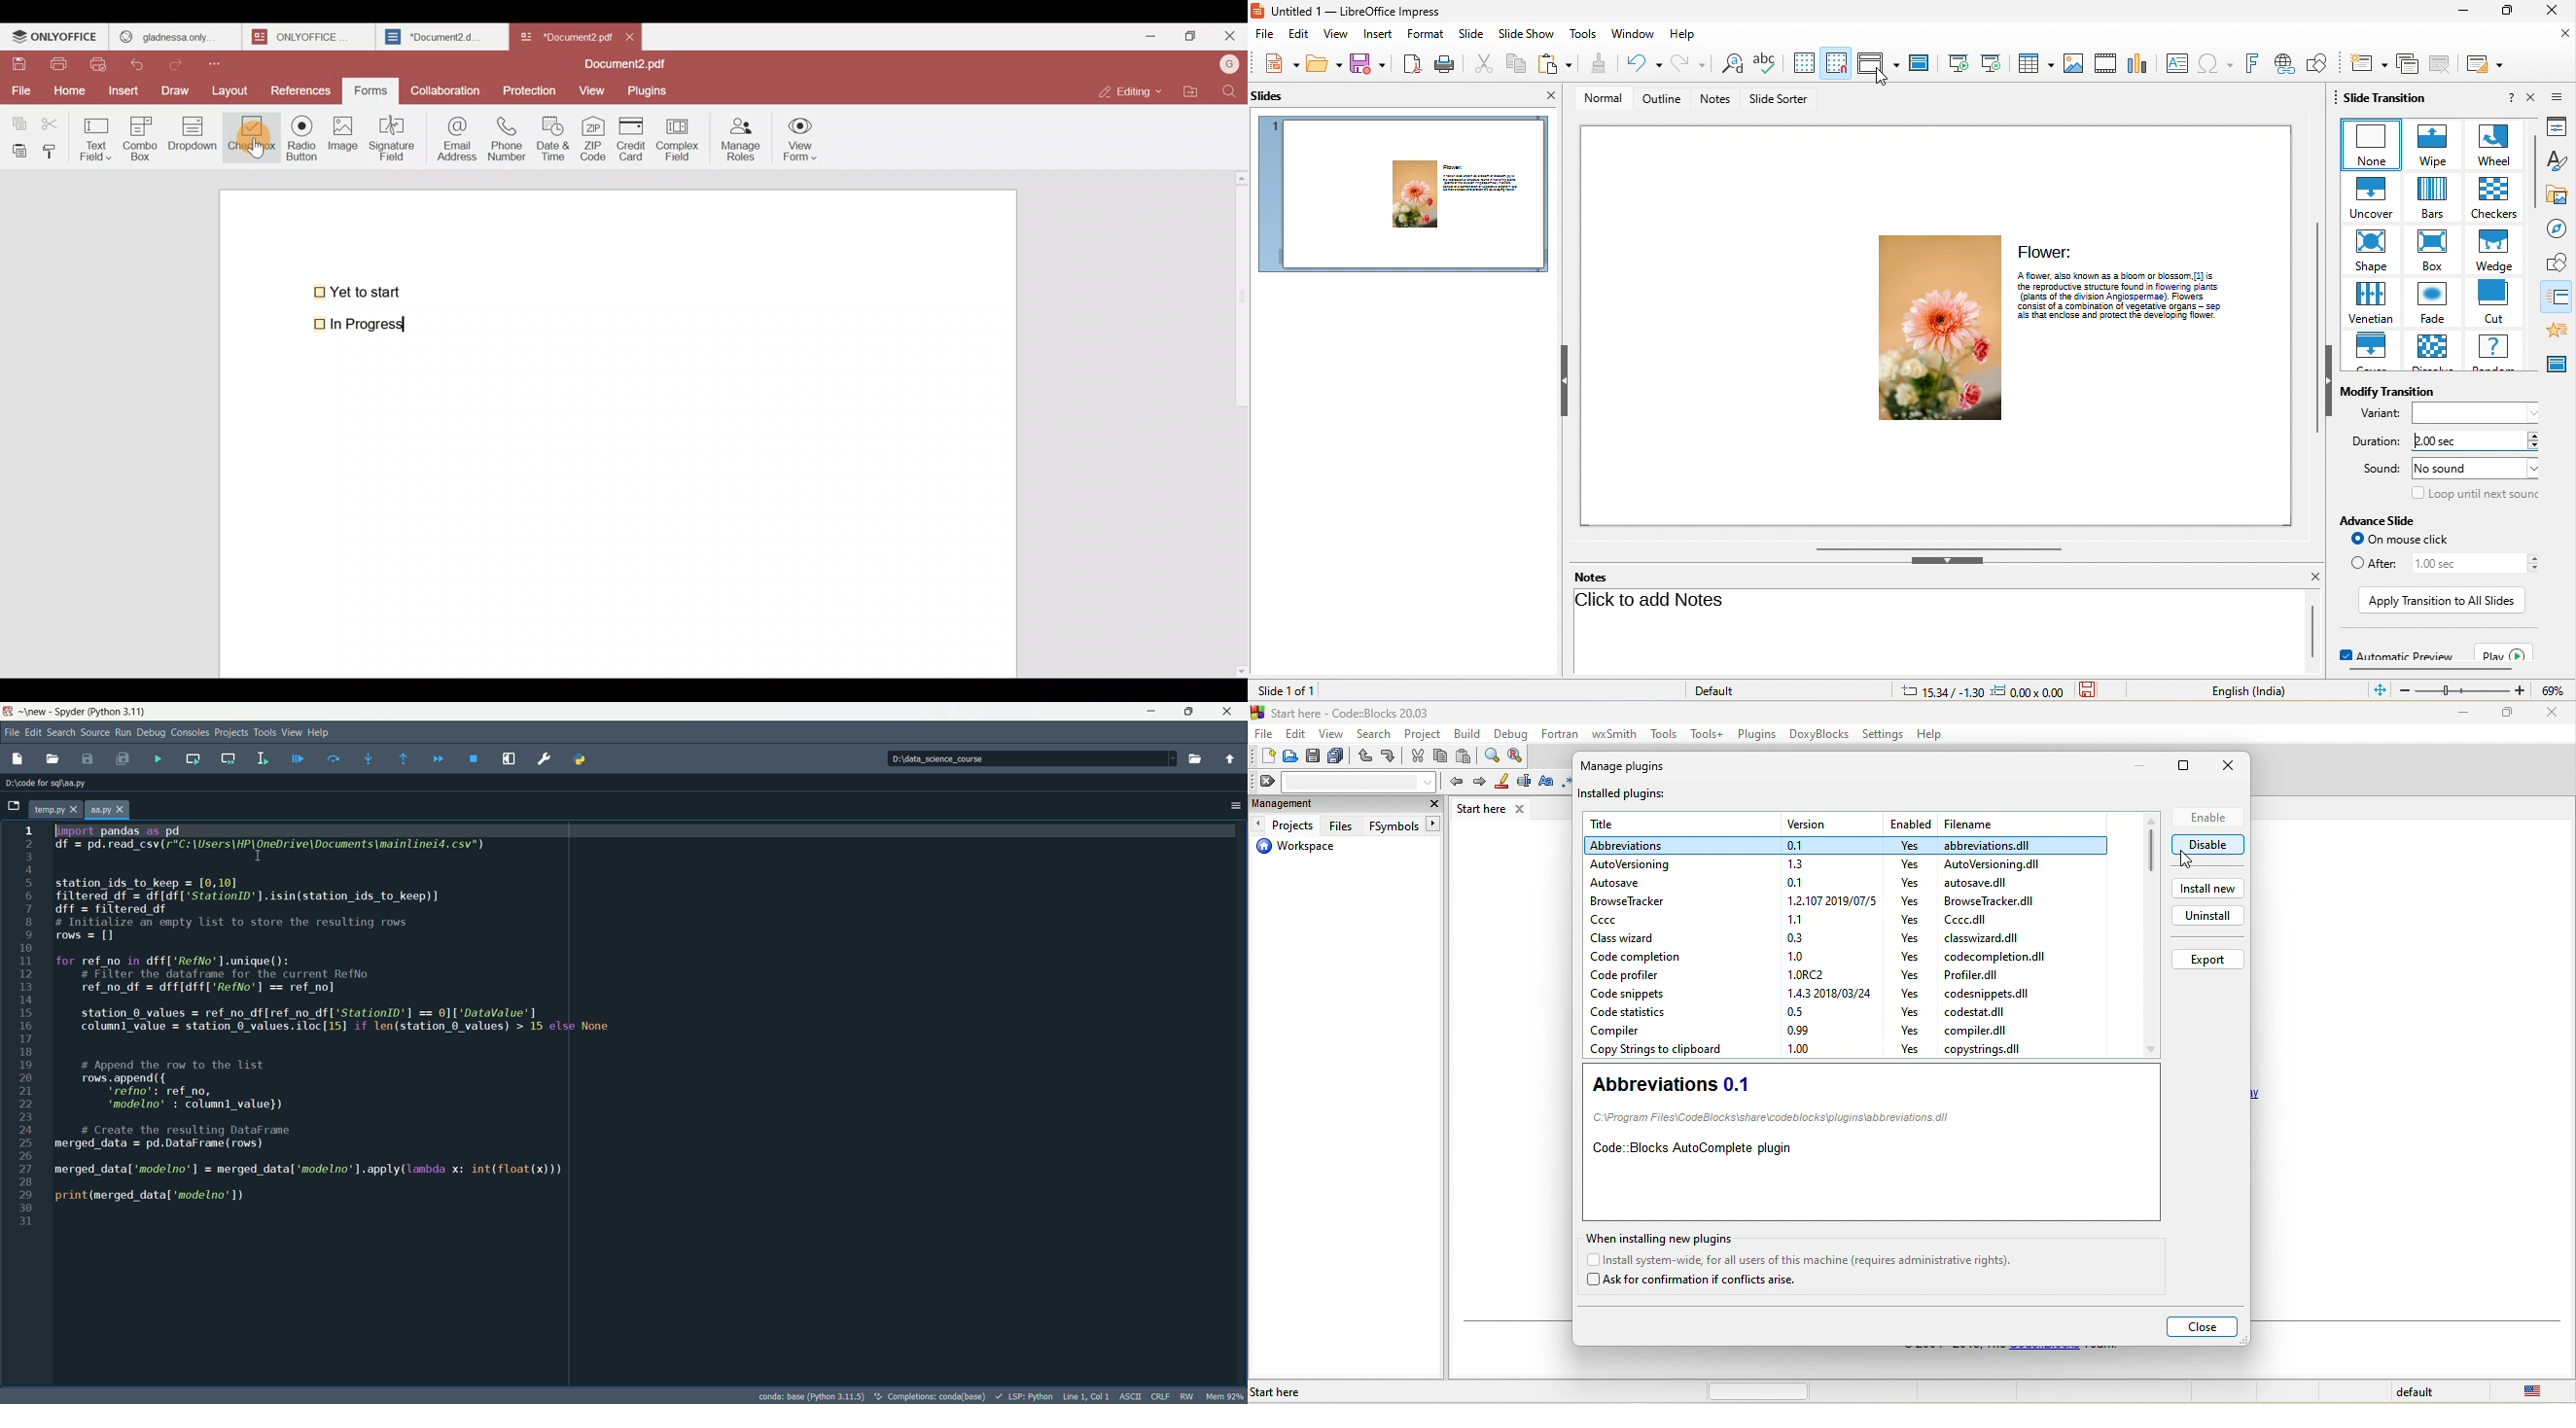  Describe the element at coordinates (1229, 38) in the screenshot. I see `Close` at that location.